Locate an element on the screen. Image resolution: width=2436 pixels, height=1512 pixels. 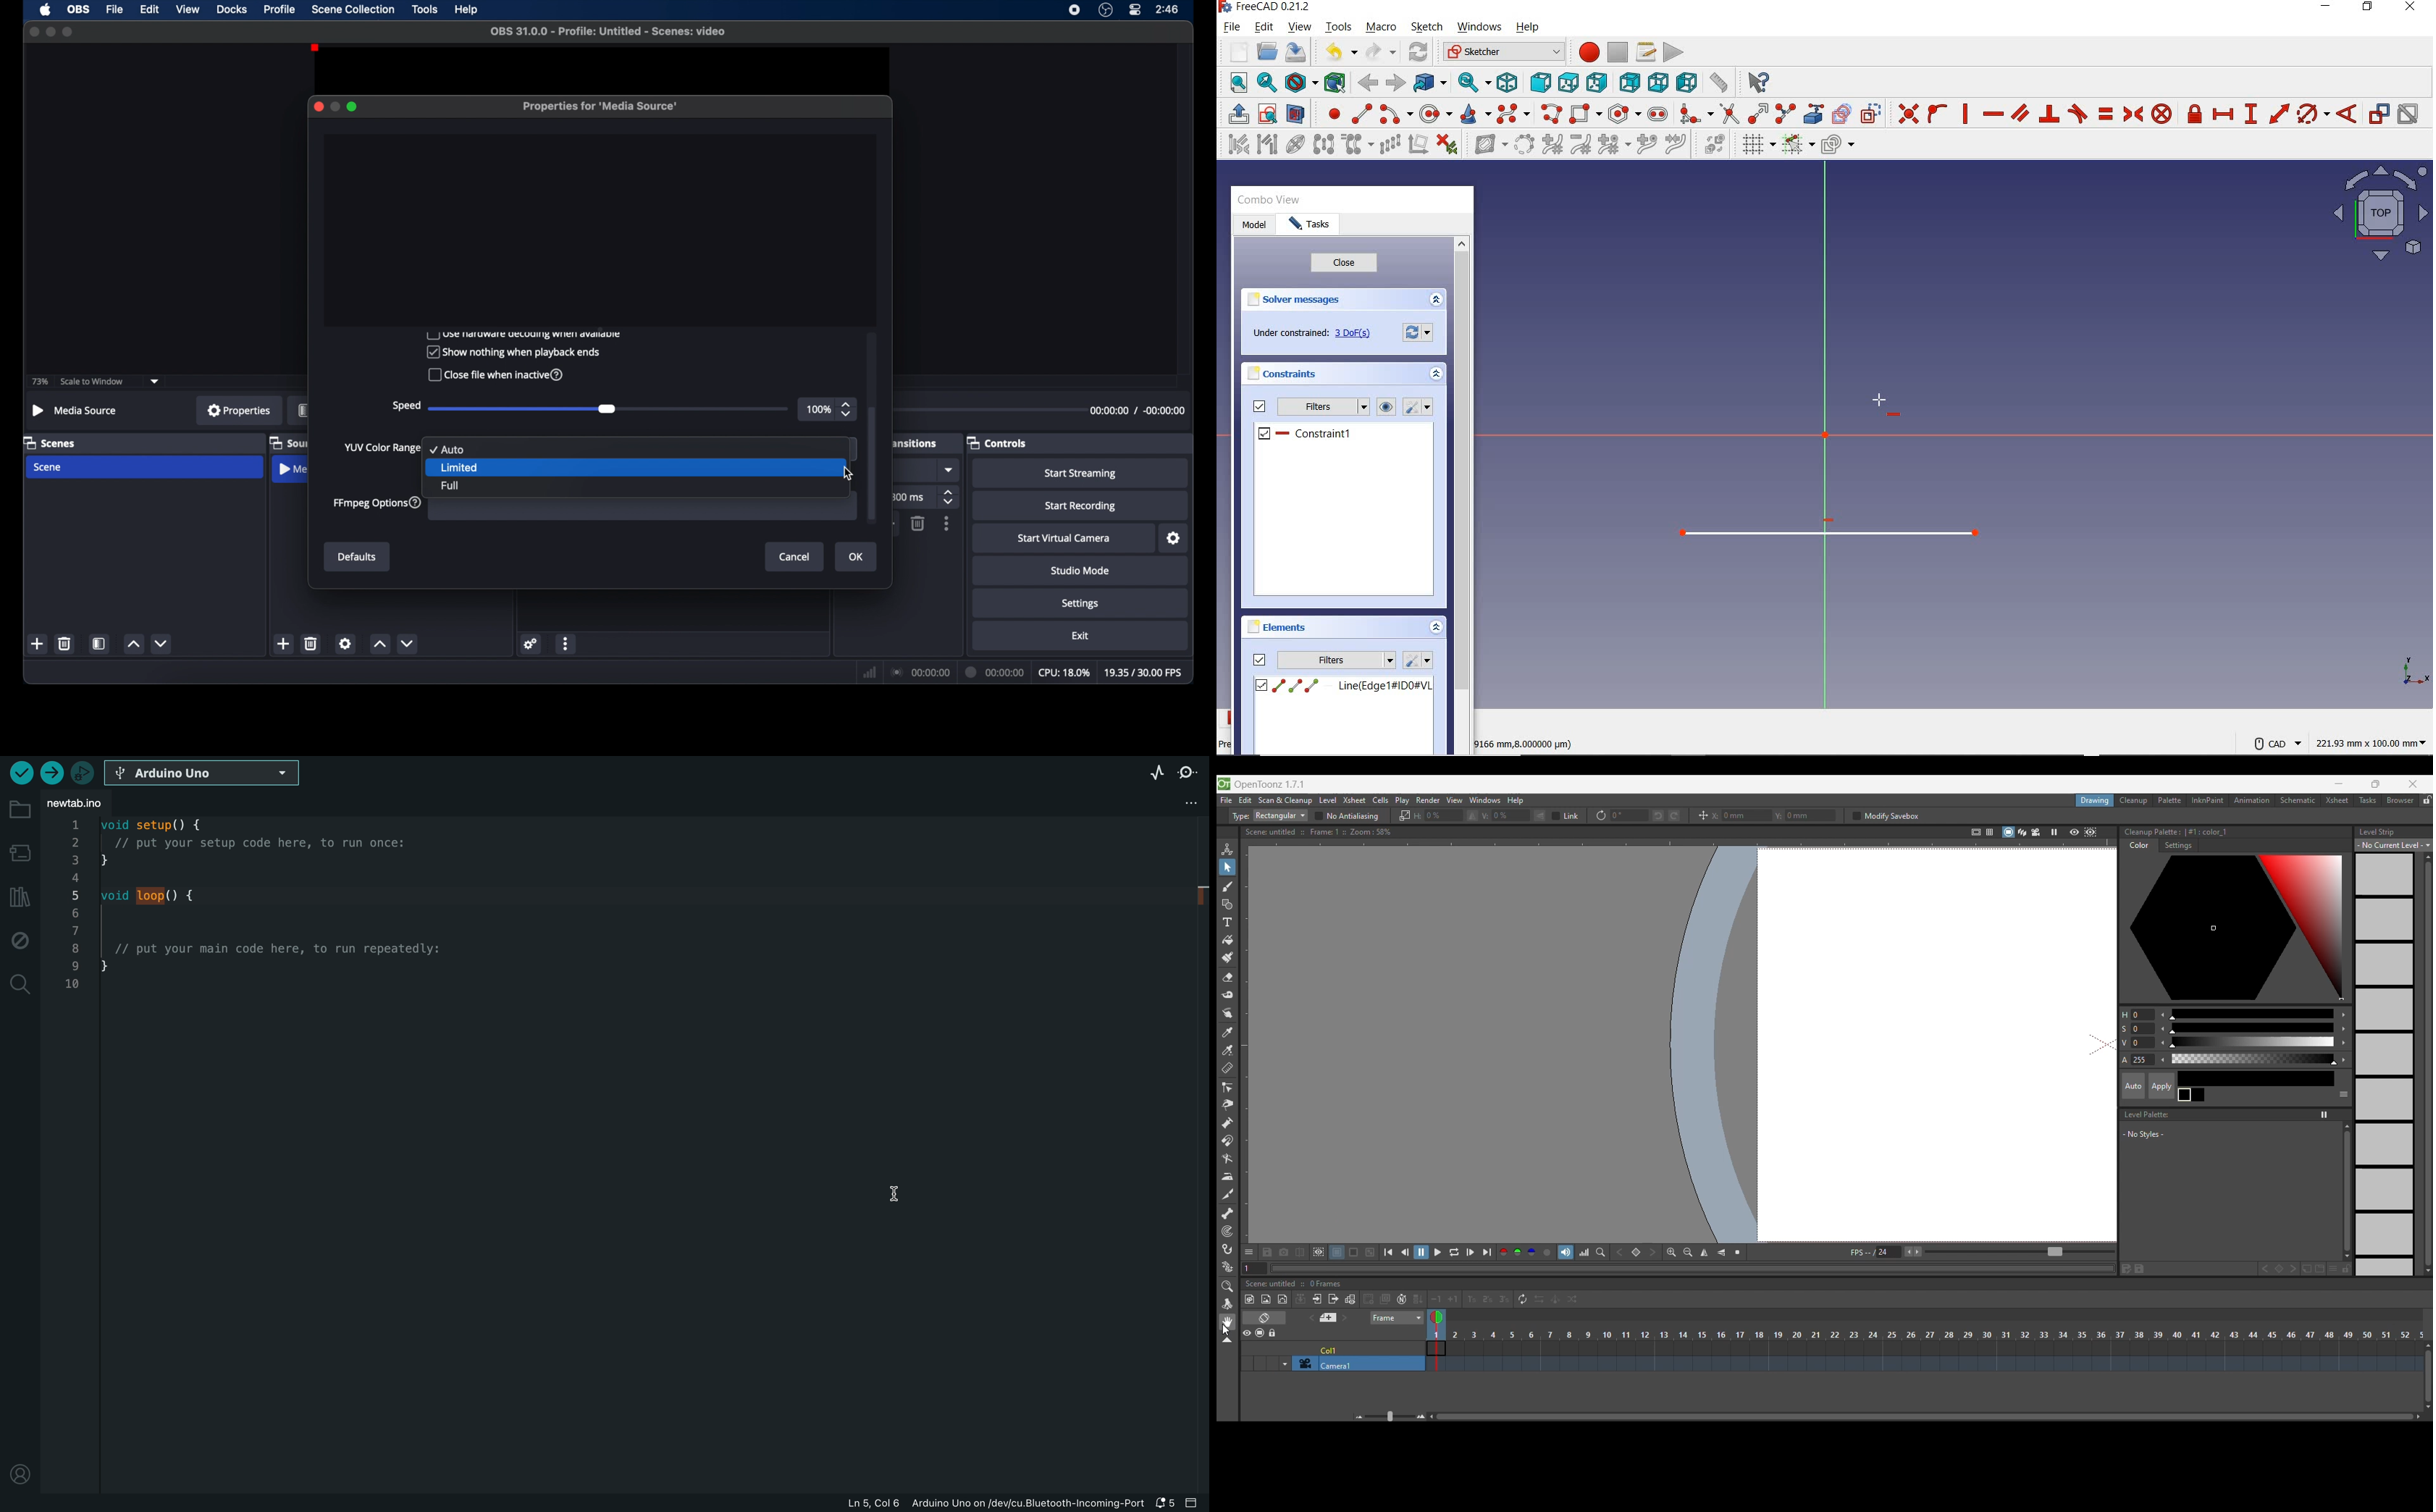
New vector level is located at coordinates (1282, 1299).